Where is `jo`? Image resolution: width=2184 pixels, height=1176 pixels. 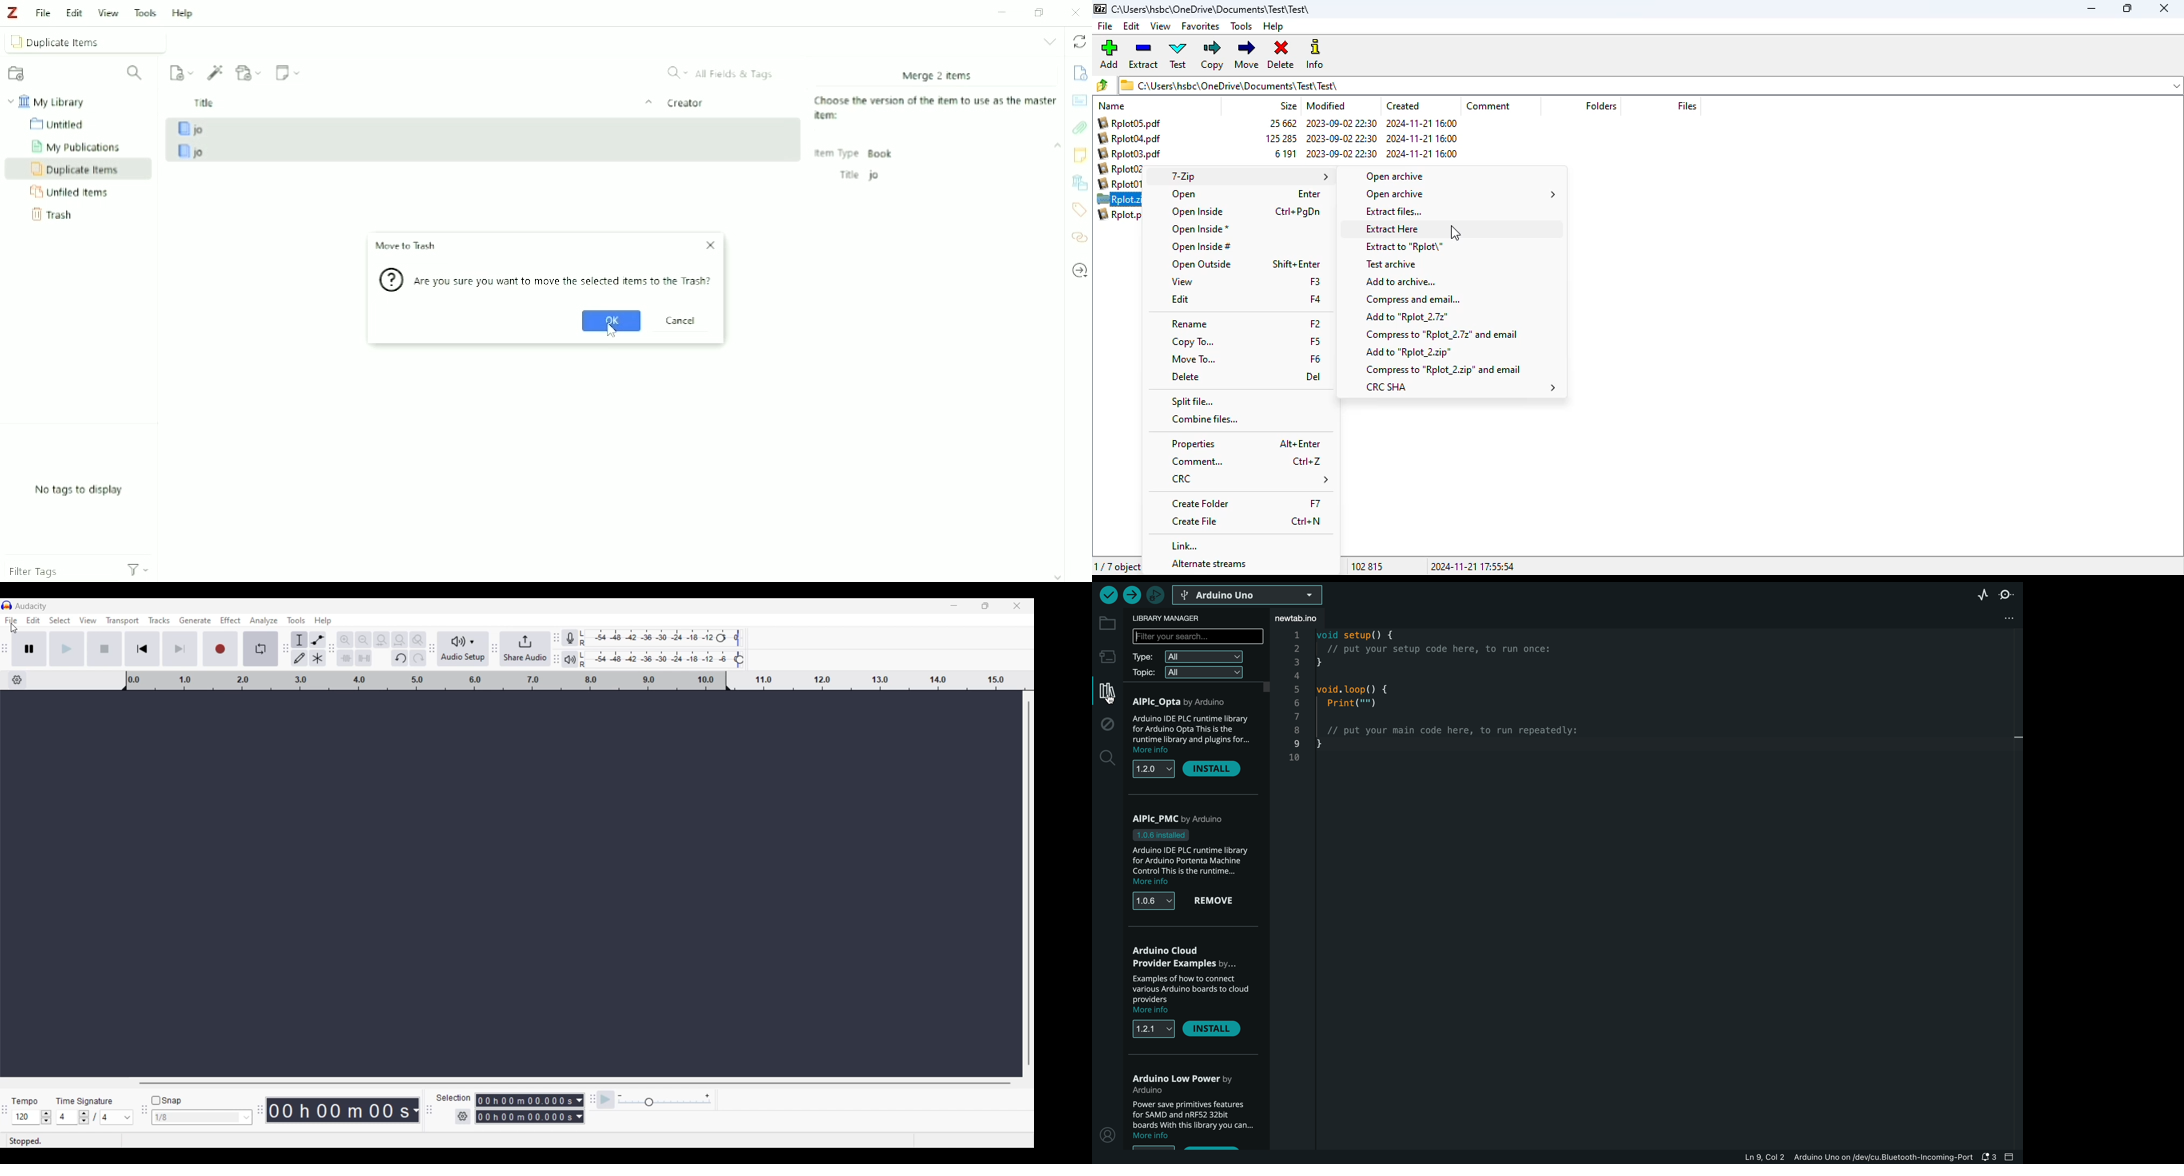
jo is located at coordinates (485, 128).